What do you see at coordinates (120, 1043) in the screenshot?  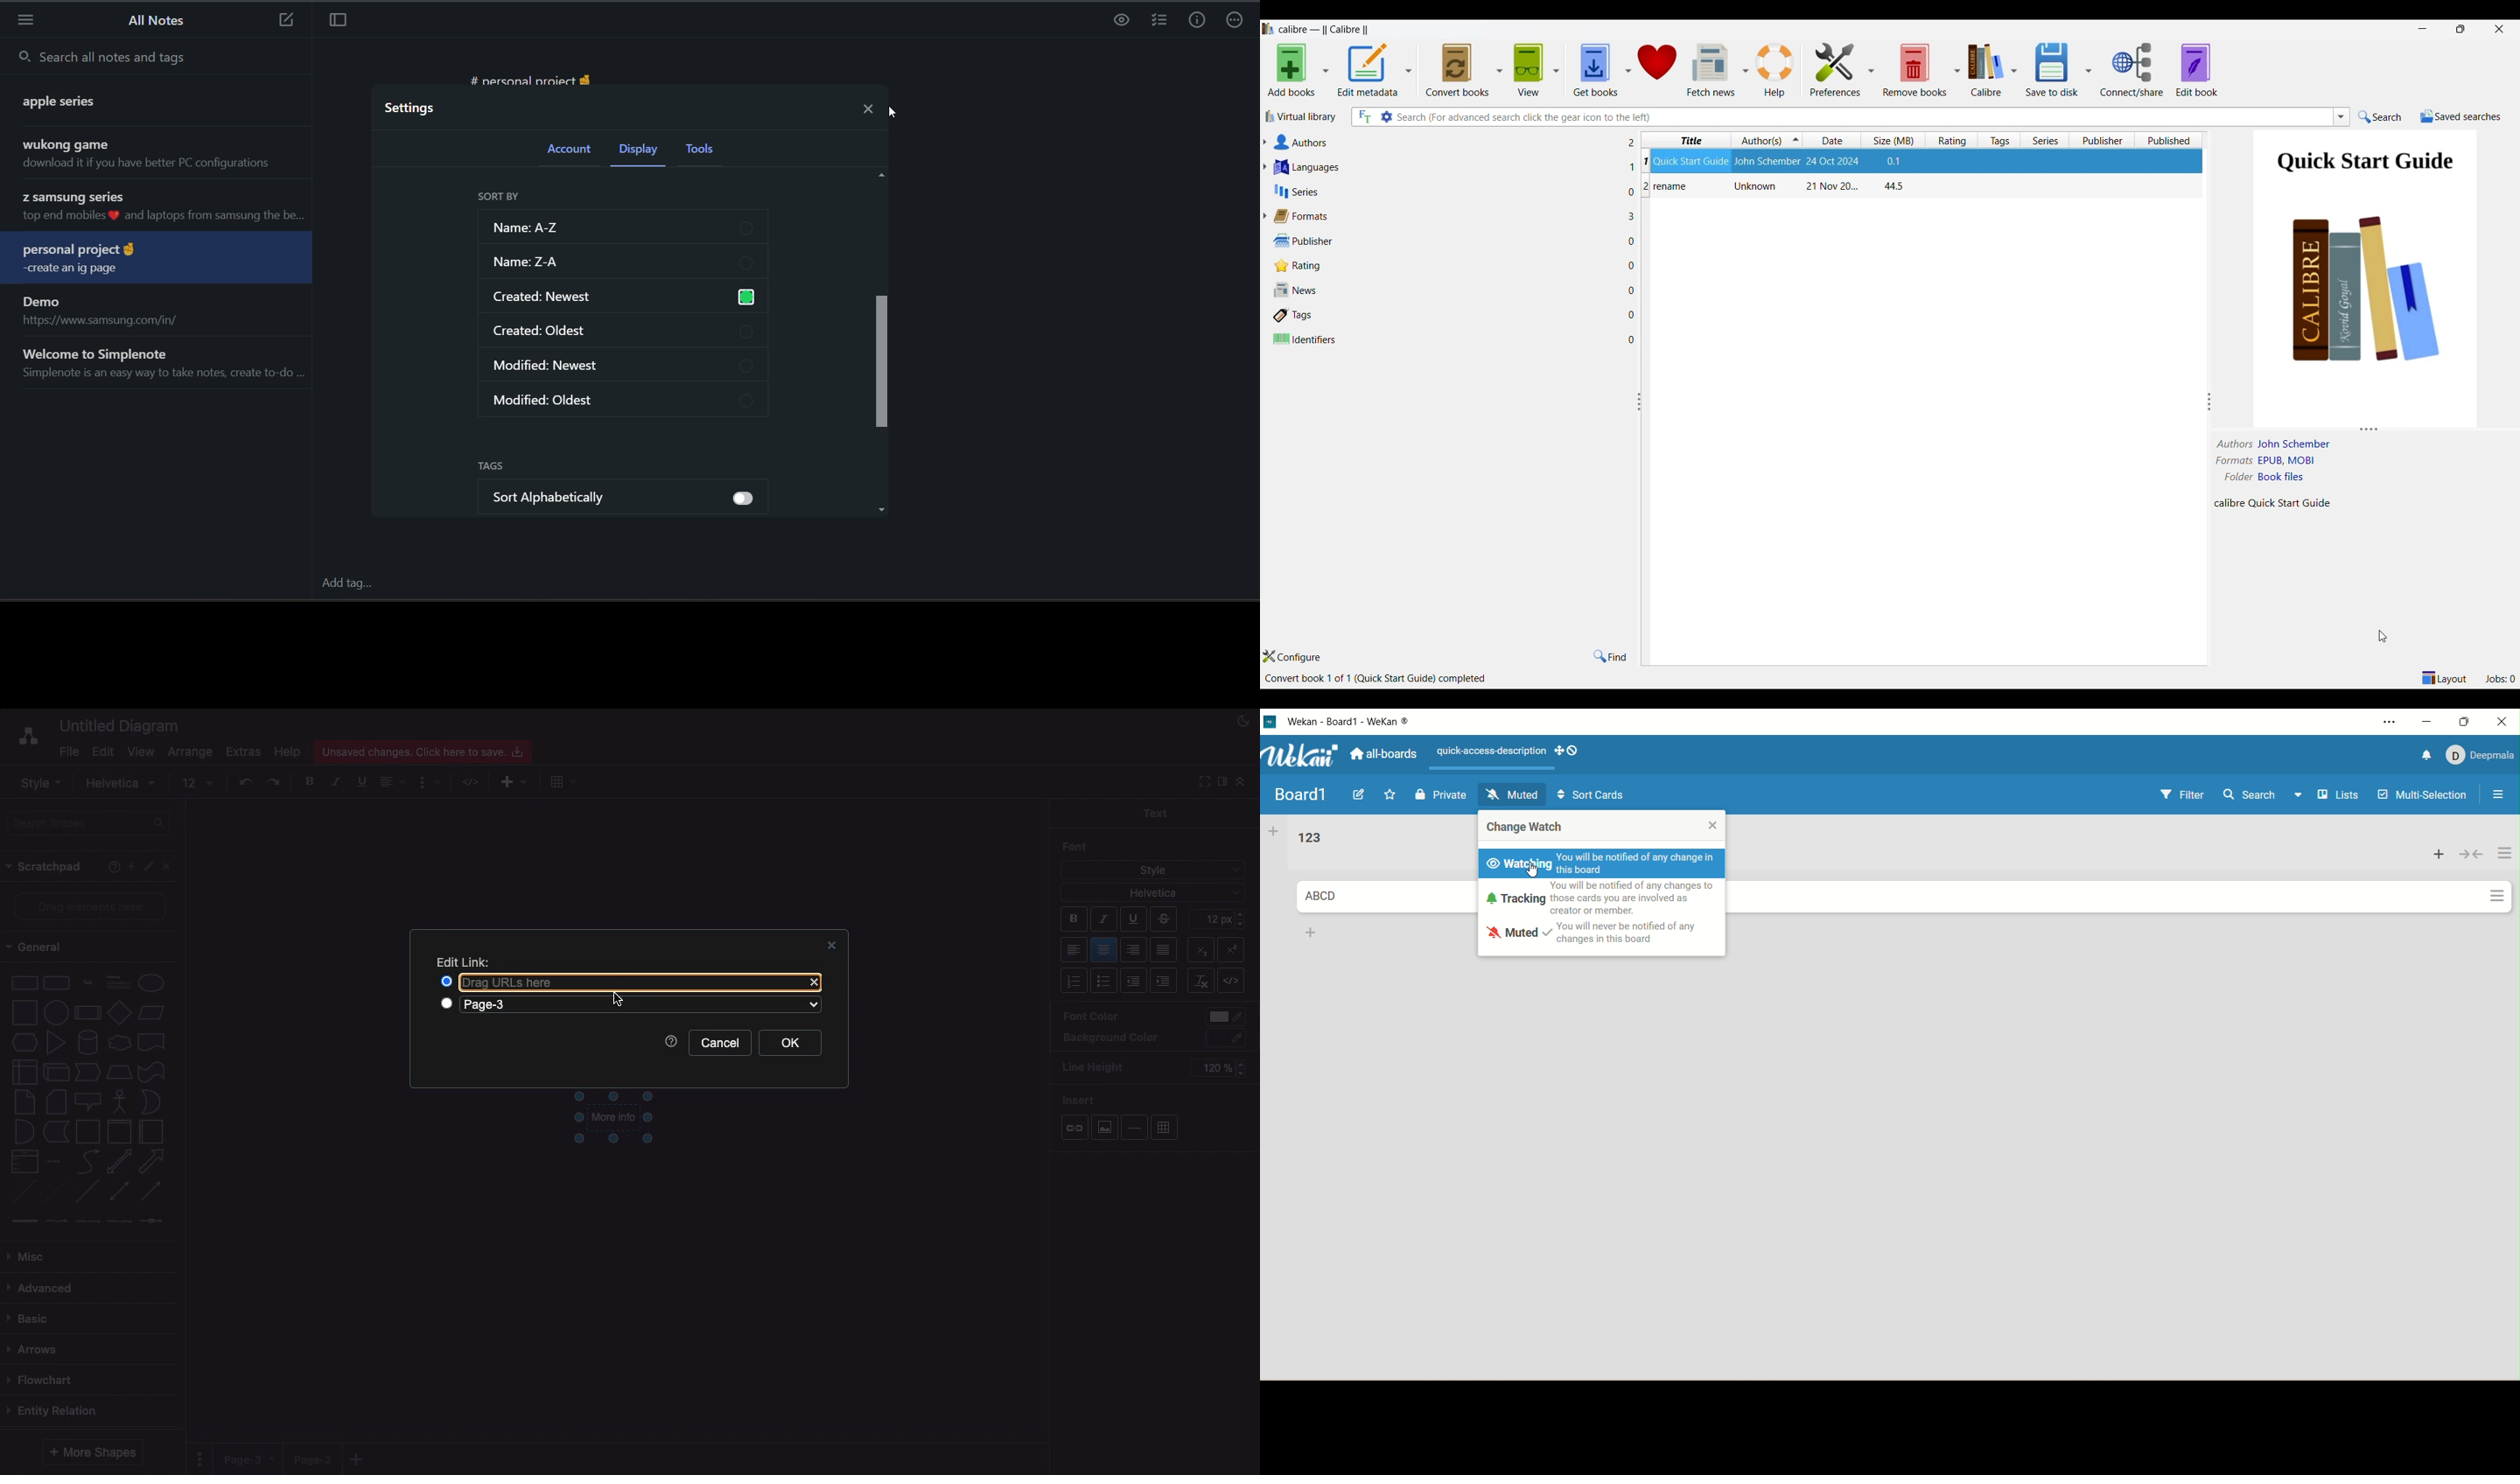 I see `cloud` at bounding box center [120, 1043].